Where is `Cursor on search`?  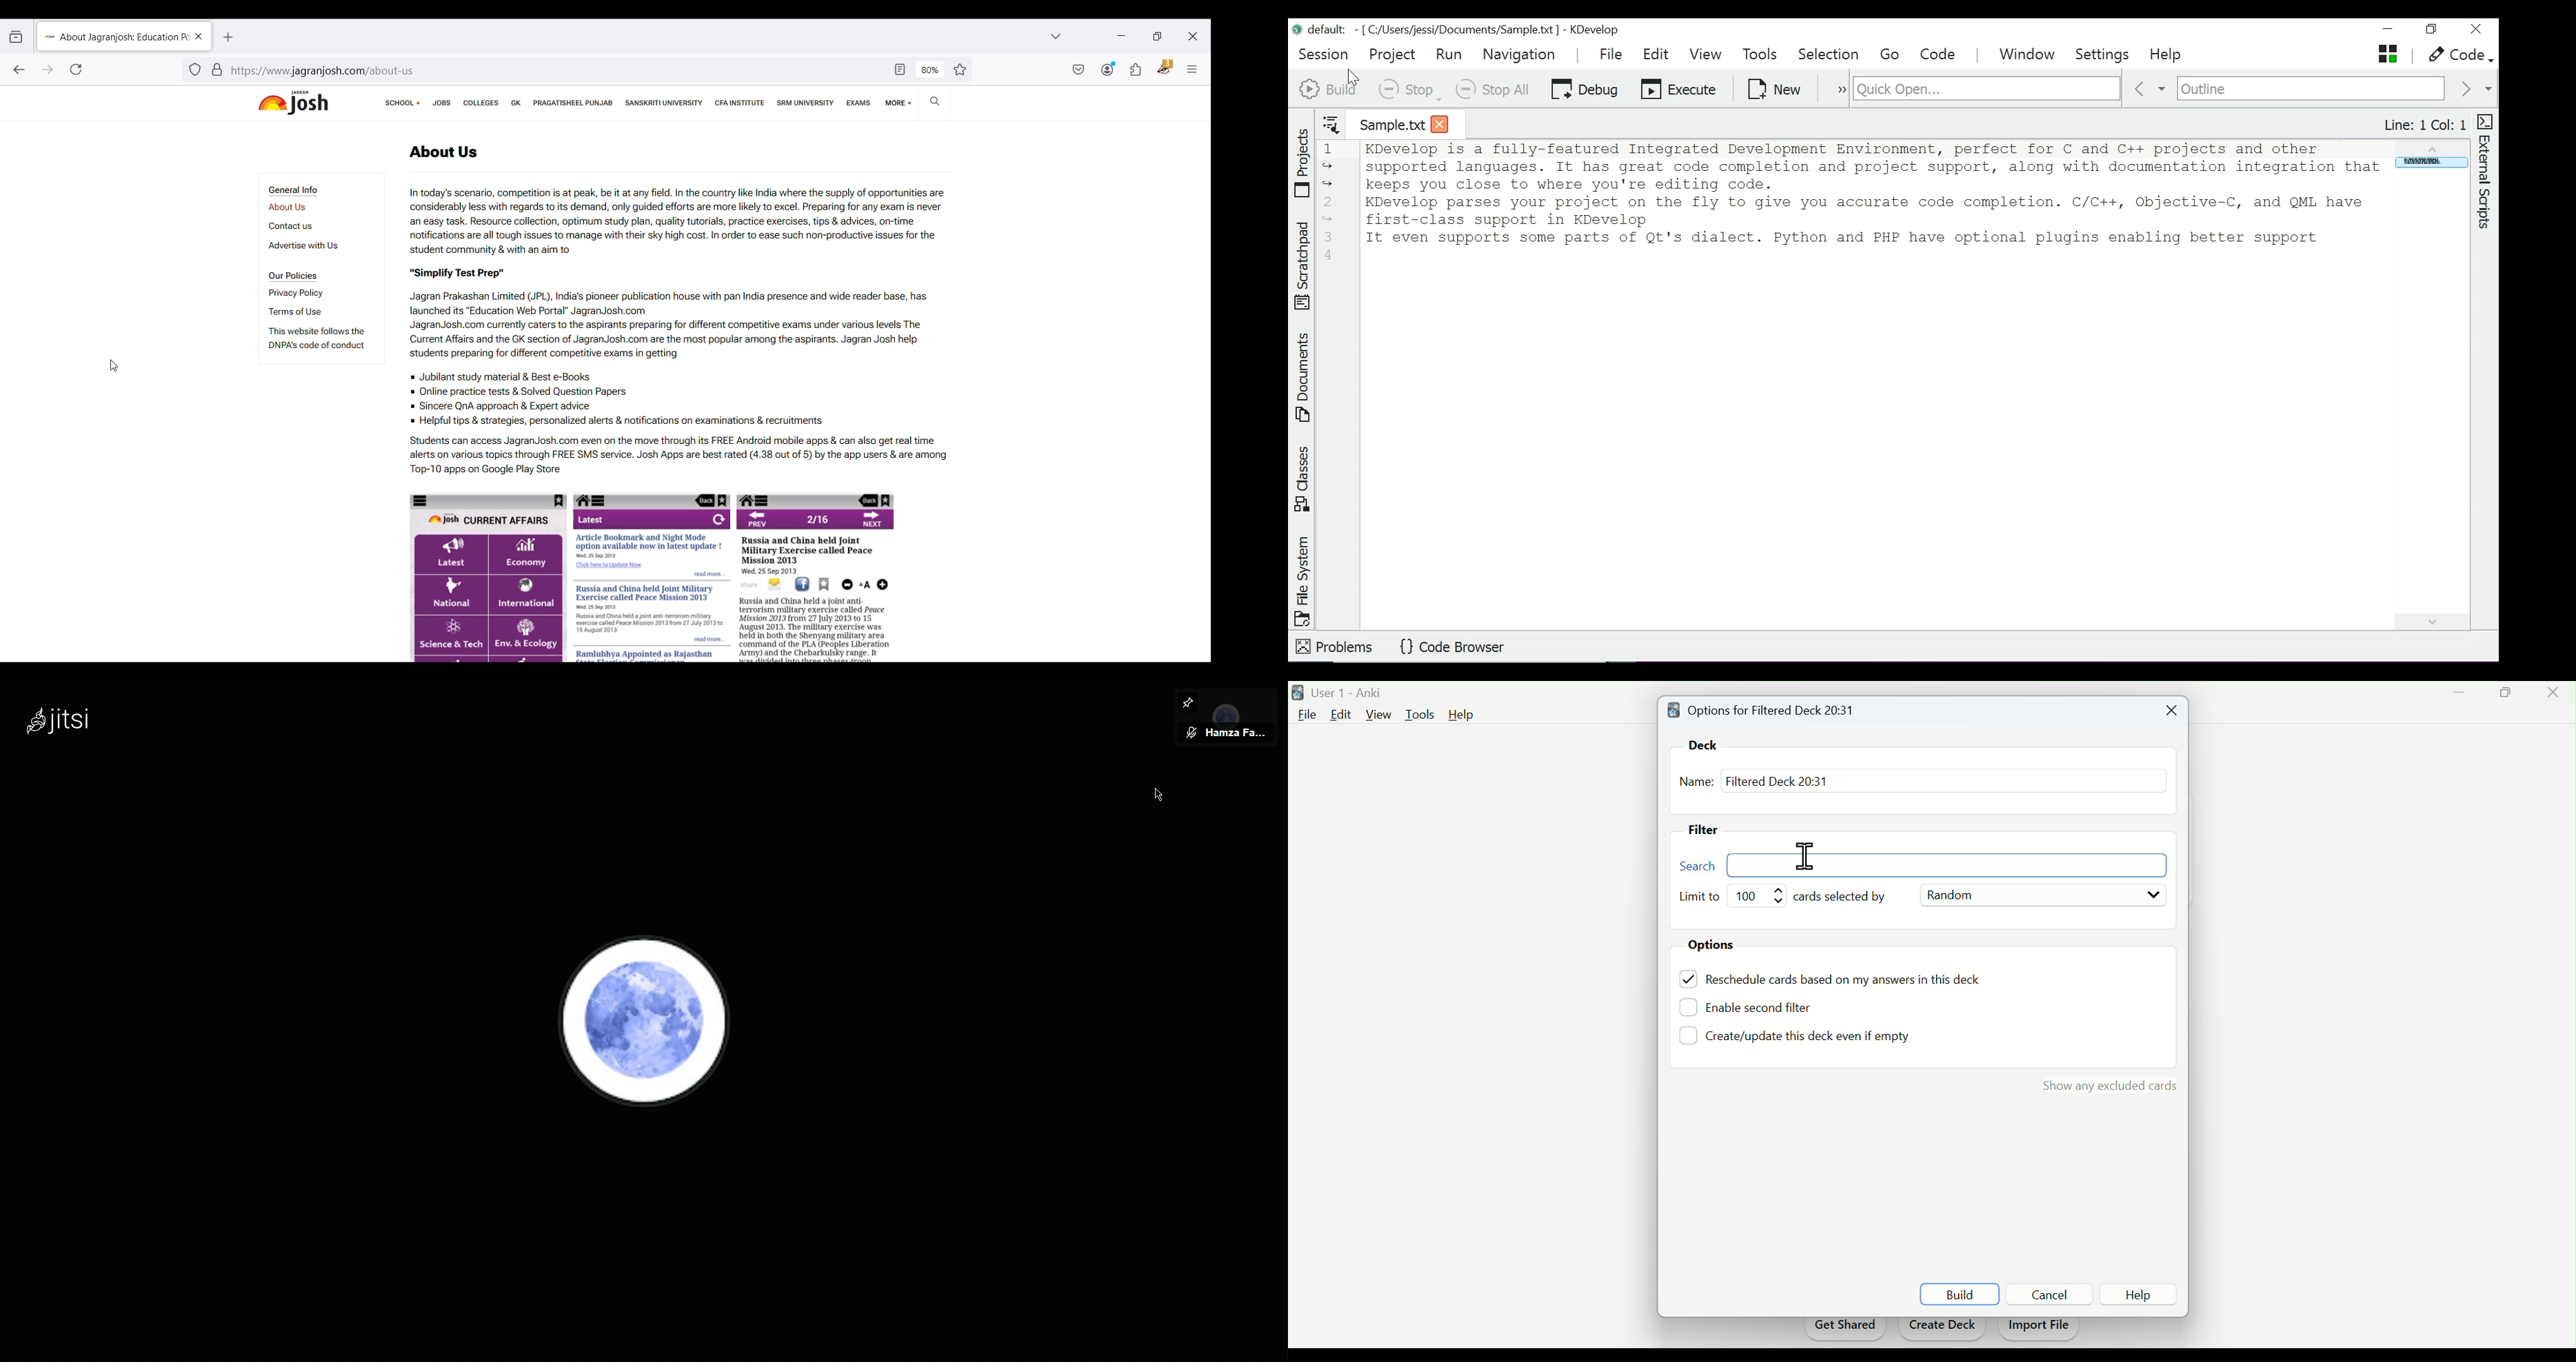
Cursor on search is located at coordinates (1806, 855).